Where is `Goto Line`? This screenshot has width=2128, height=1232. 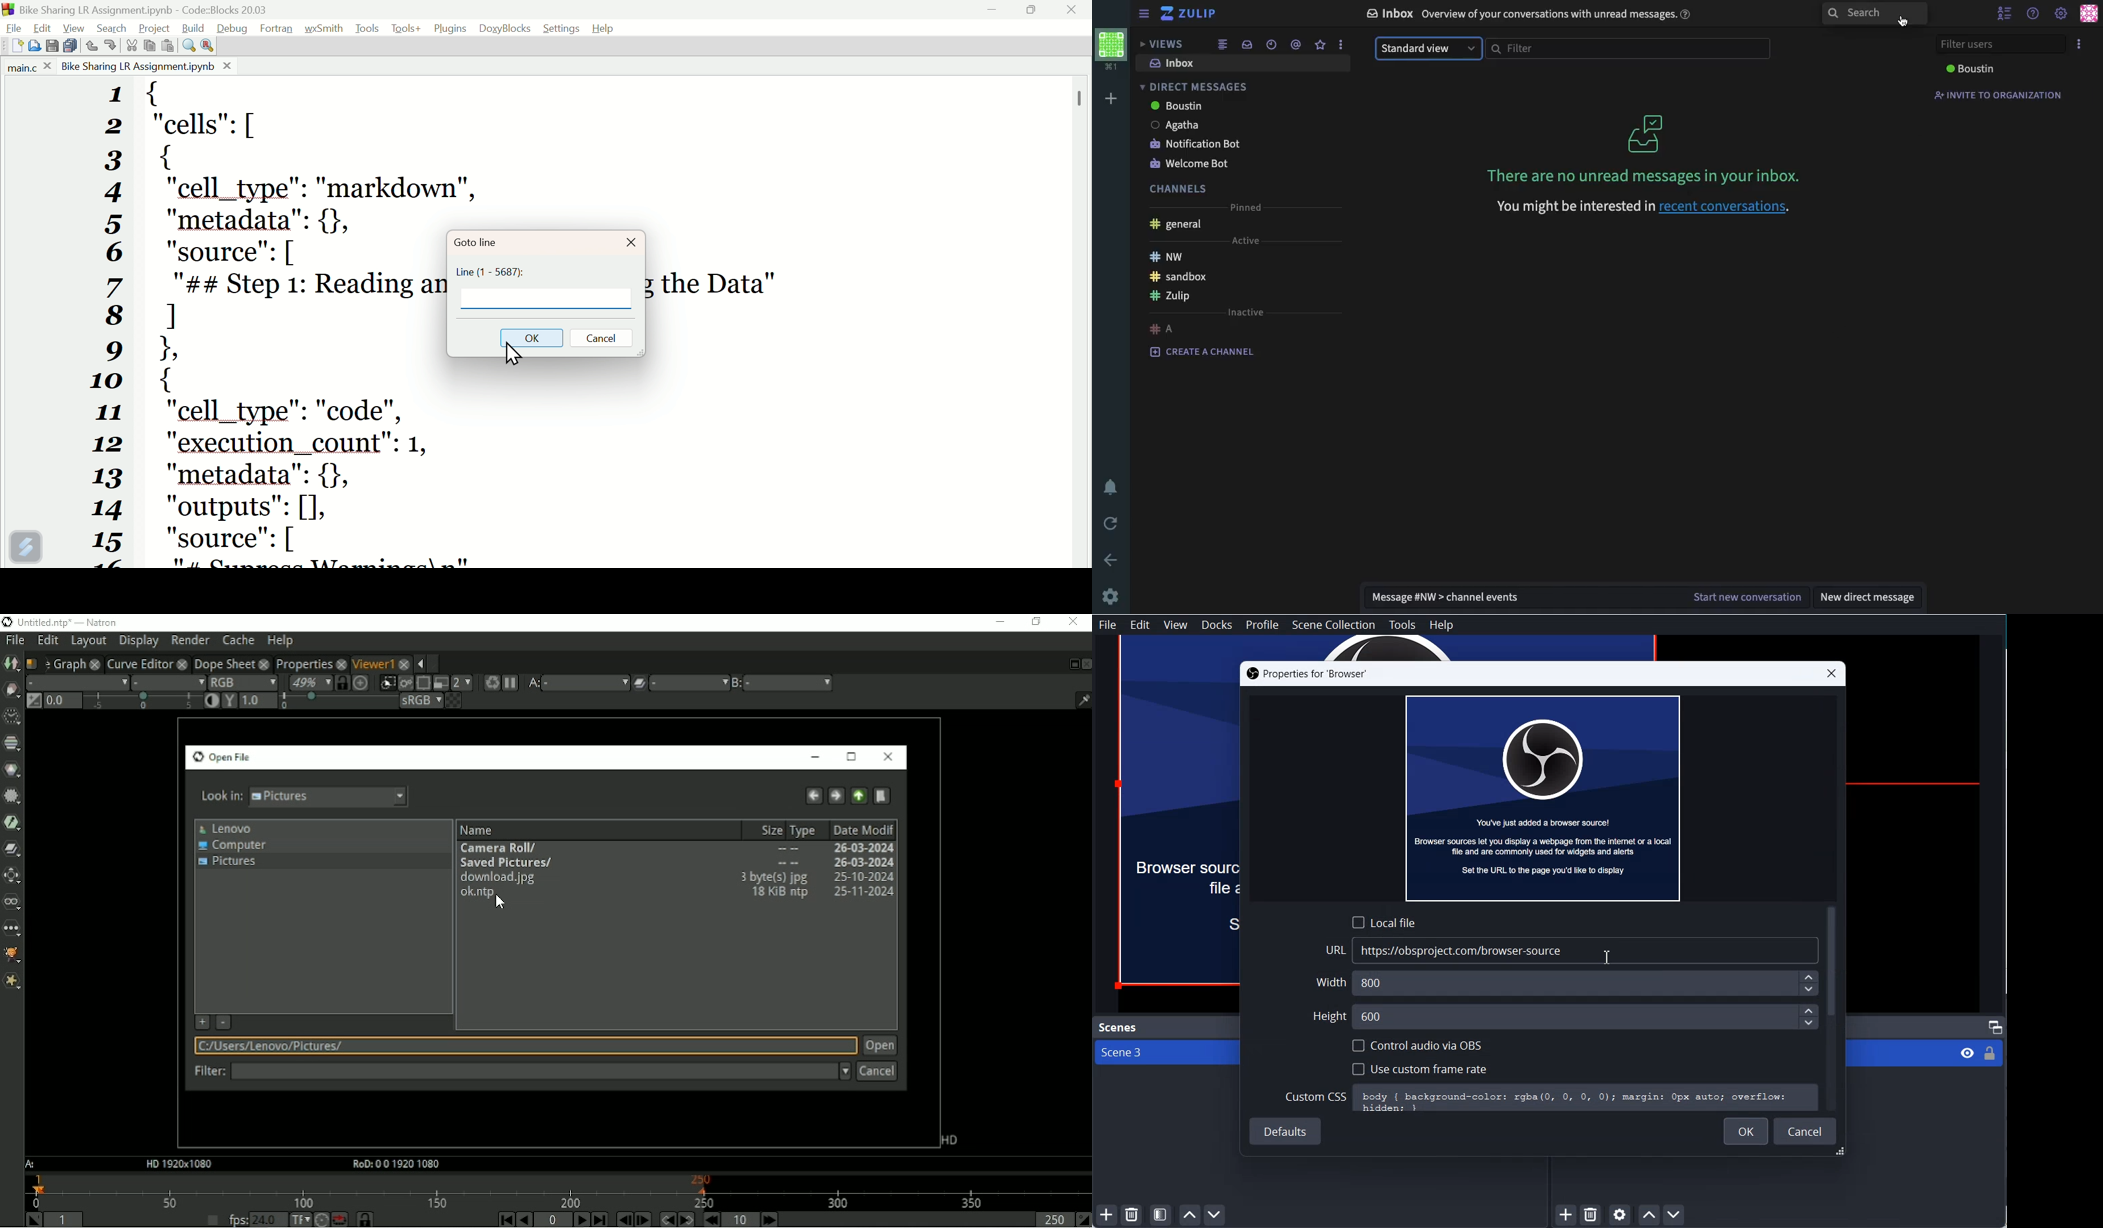 Goto Line is located at coordinates (473, 240).